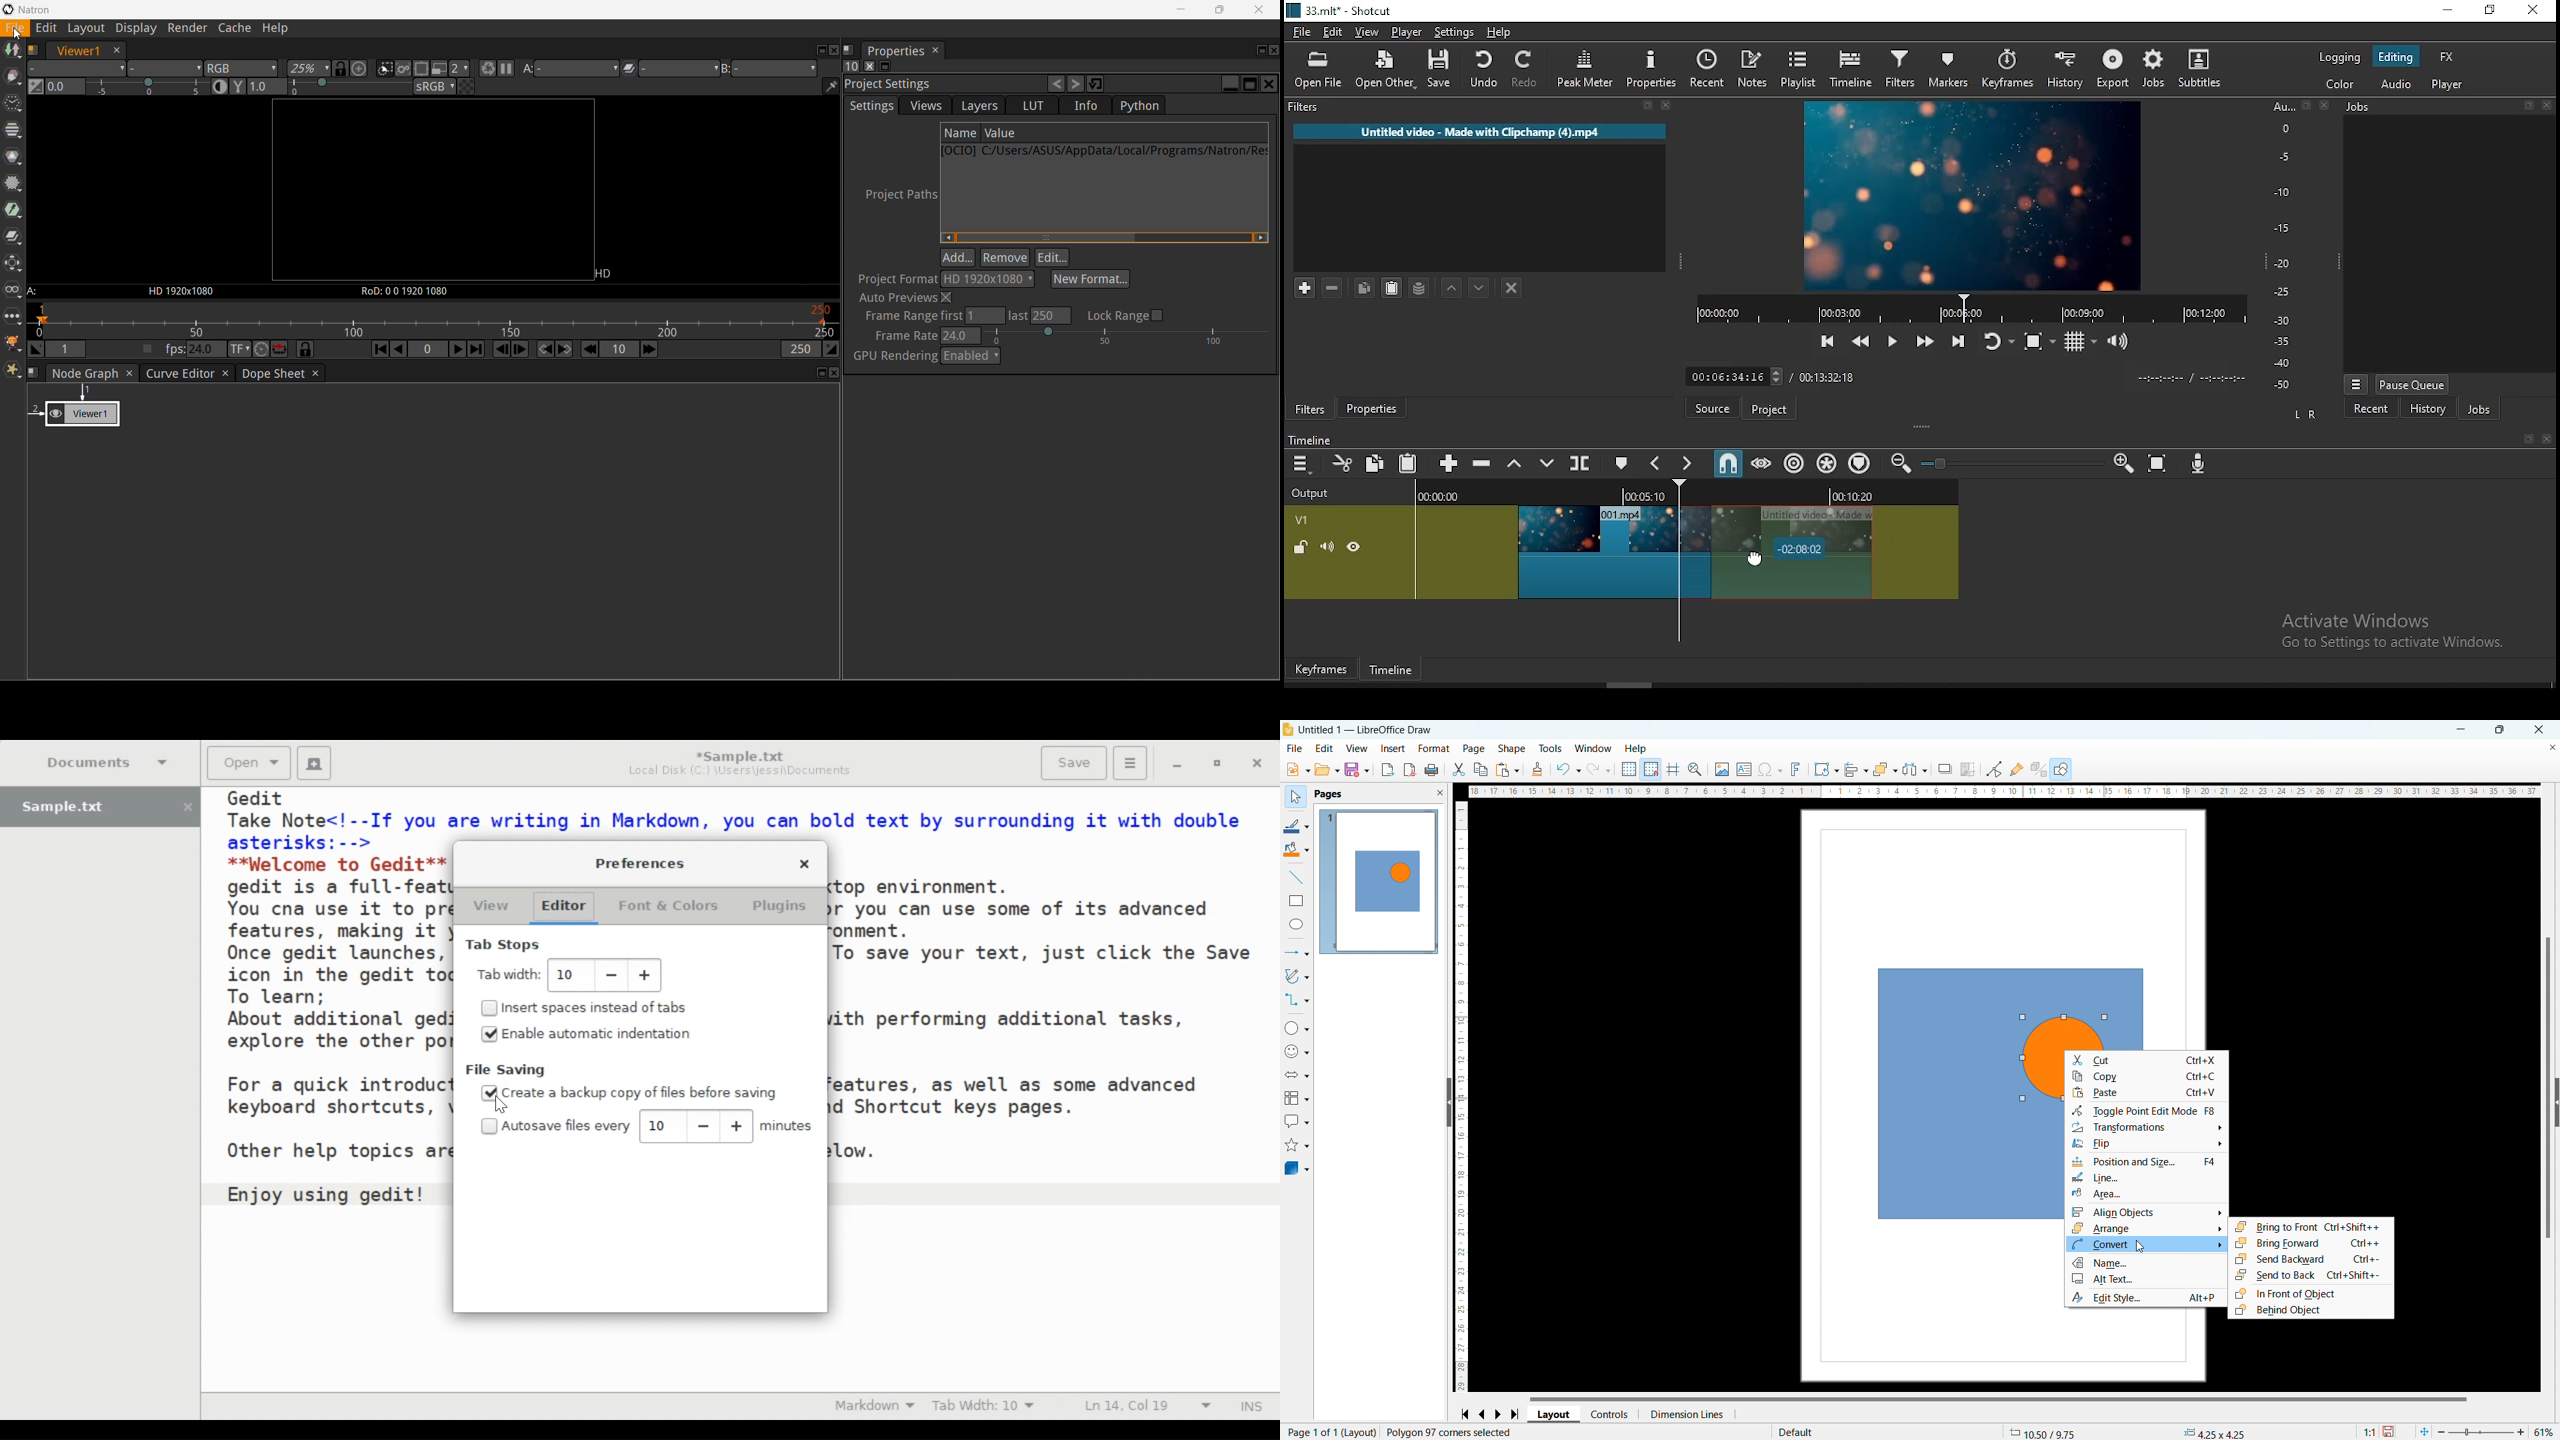 The width and height of the screenshot is (2576, 1456). I want to click on view, so click(1356, 749).